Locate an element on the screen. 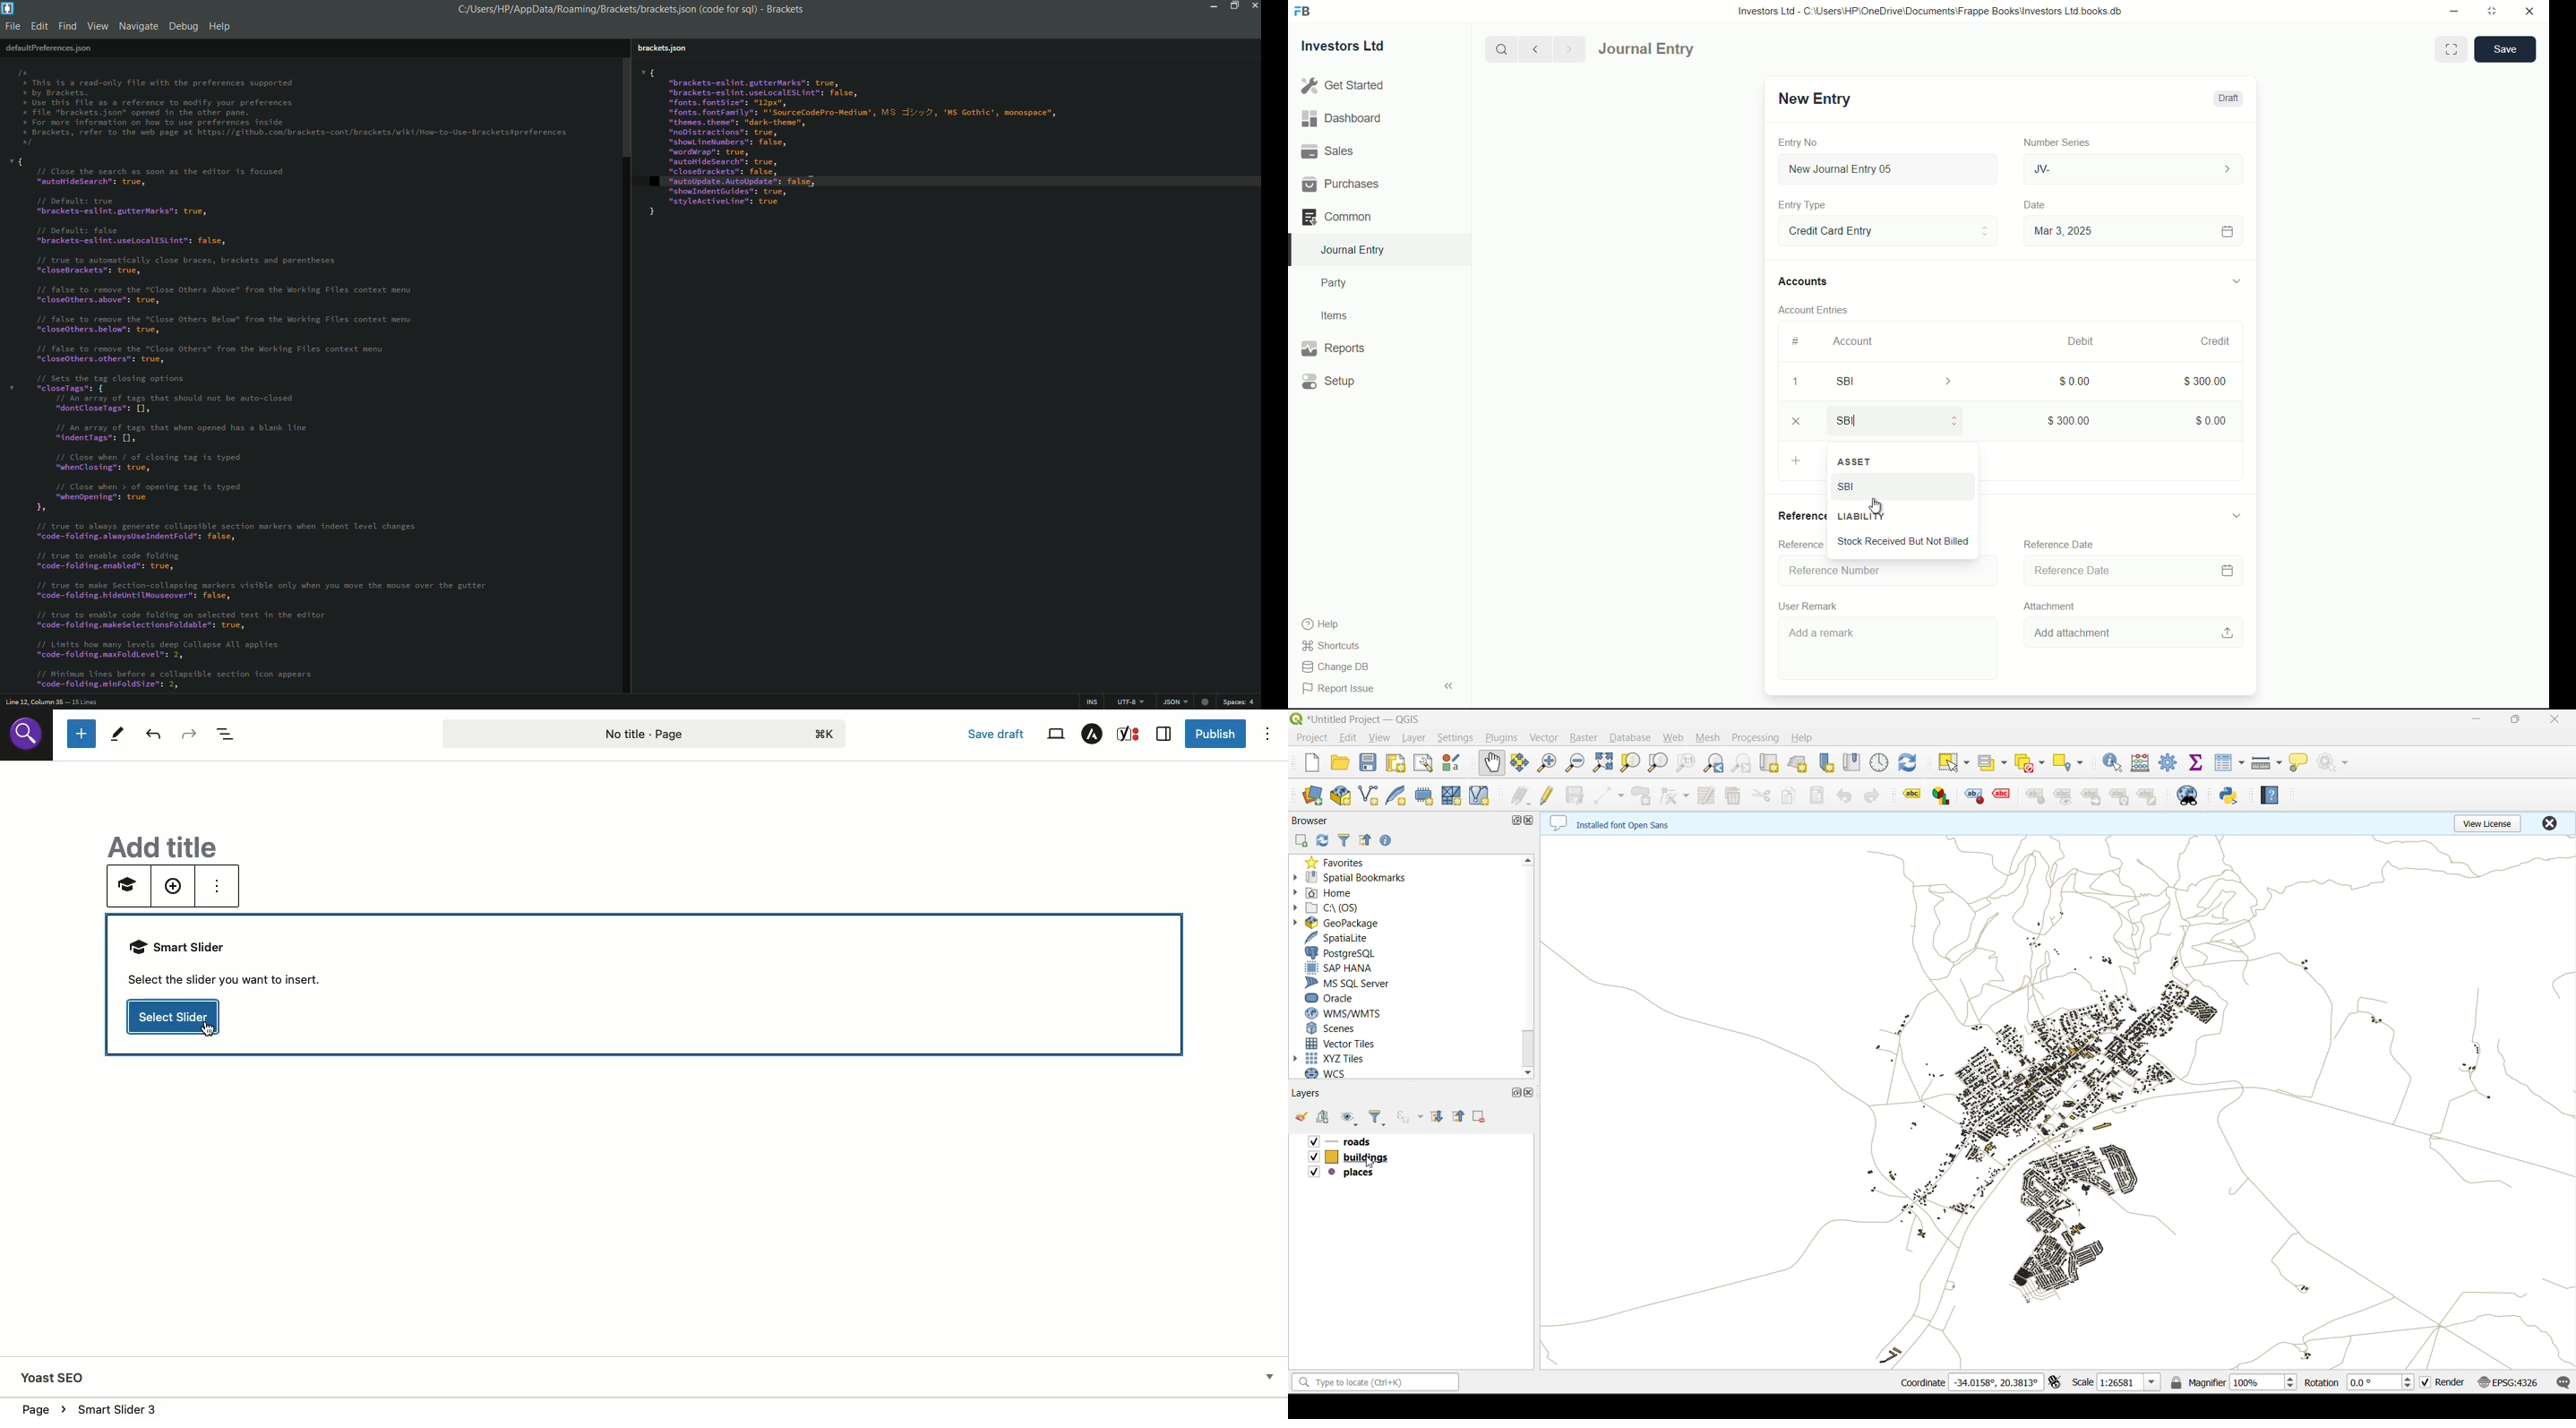 The image size is (2576, 1428). Add Row is located at coordinates (1798, 462).